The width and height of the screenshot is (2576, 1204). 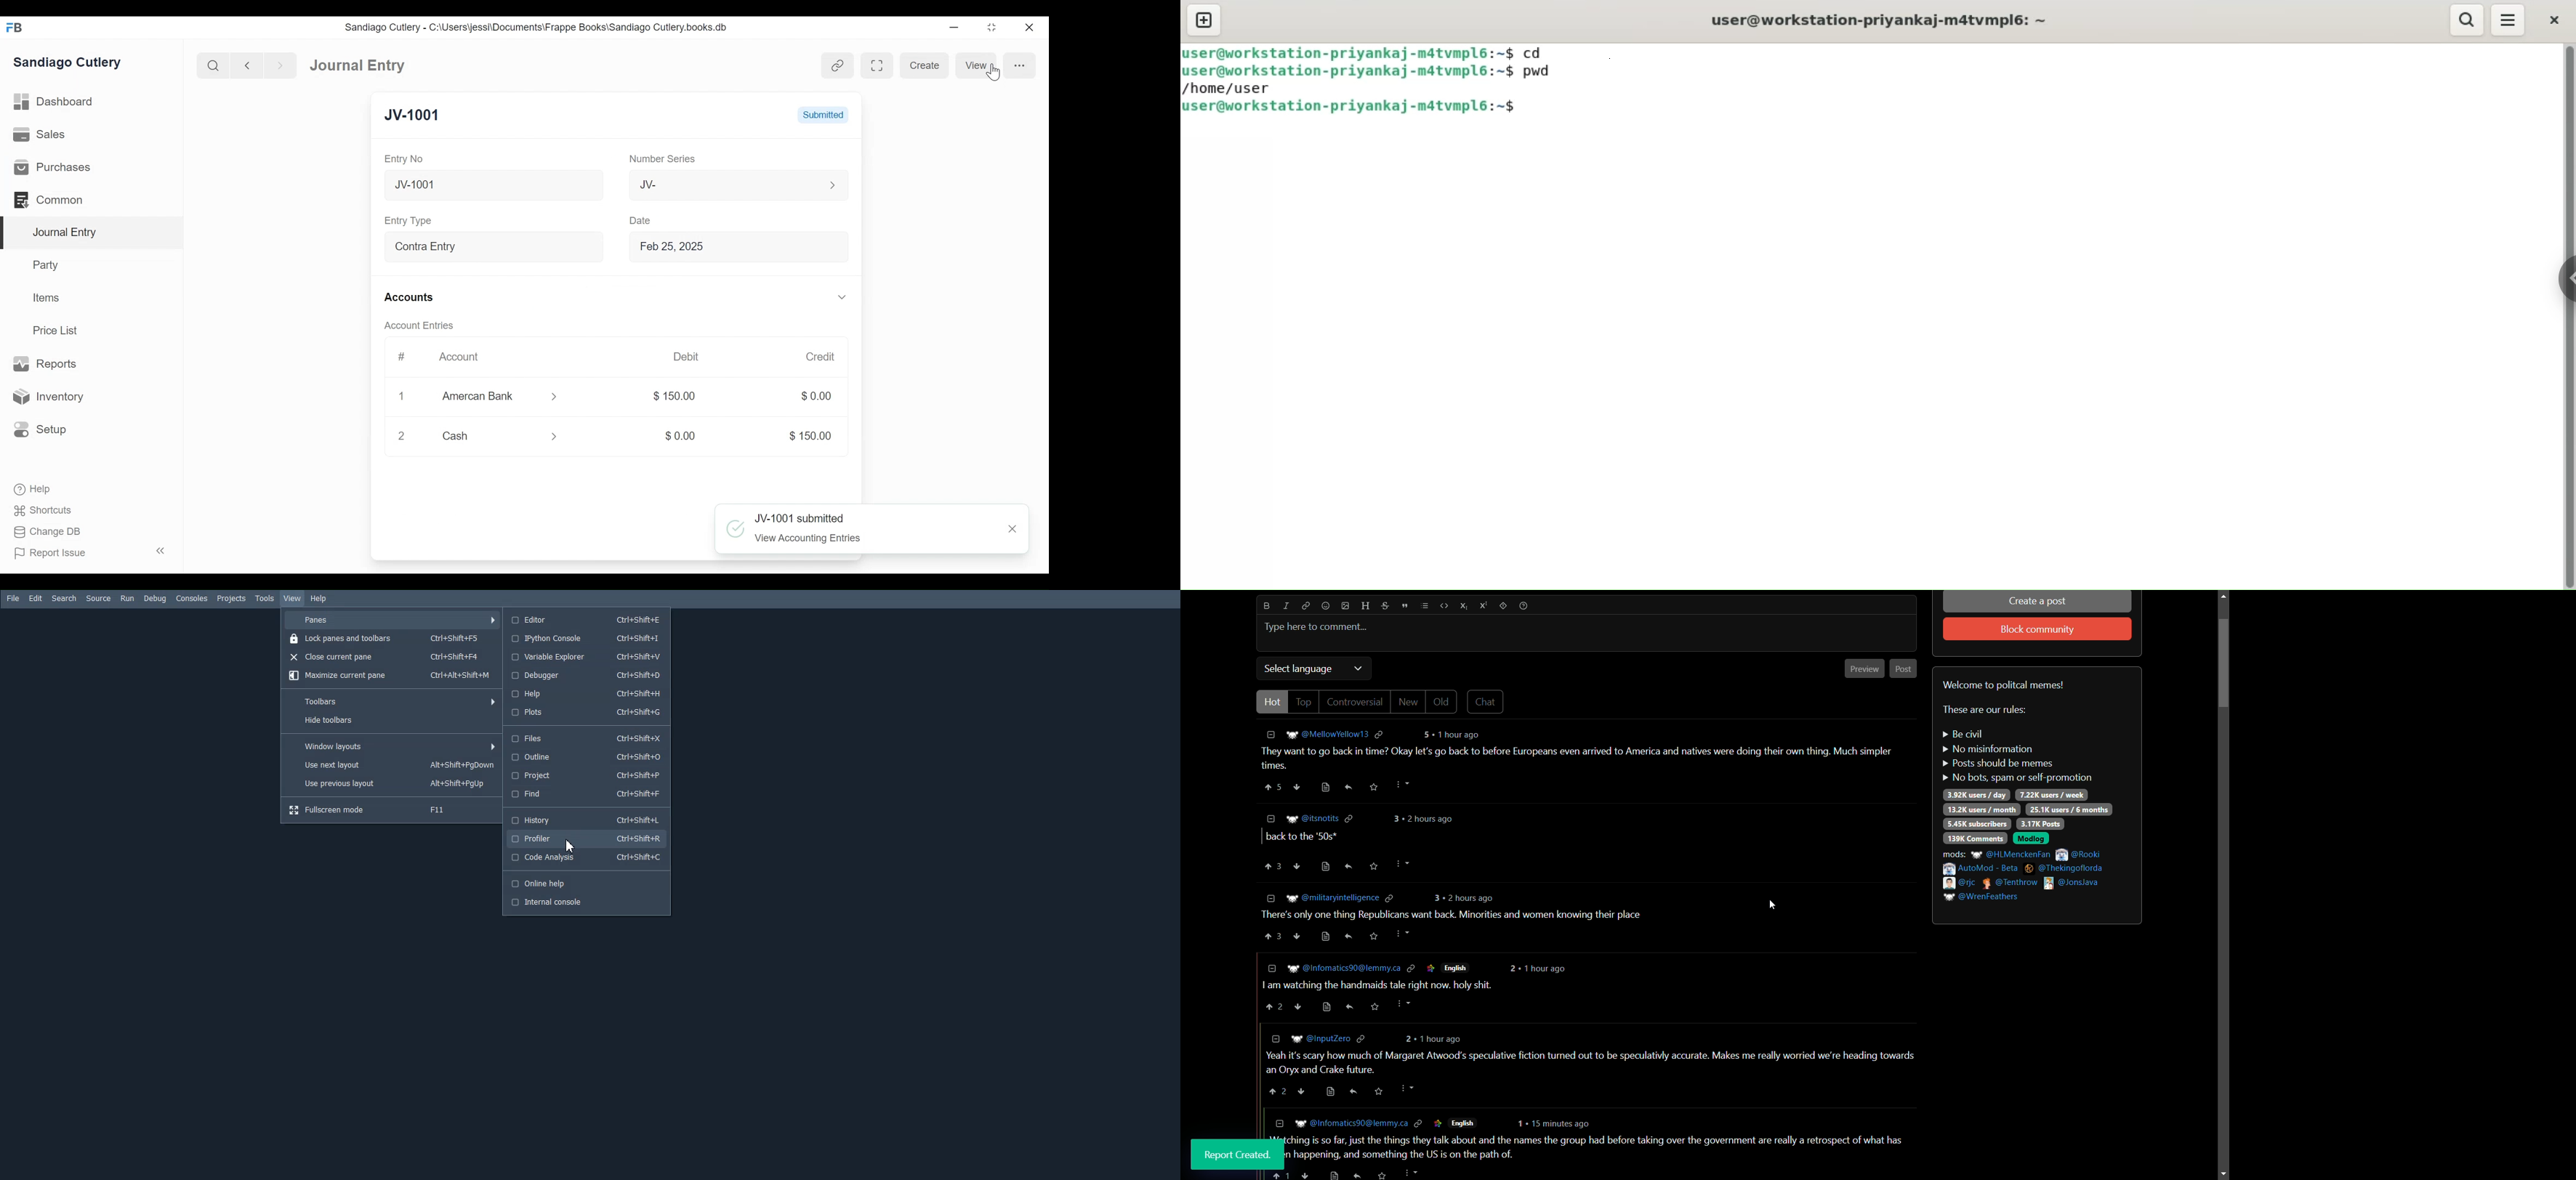 I want to click on Find, so click(x=584, y=794).